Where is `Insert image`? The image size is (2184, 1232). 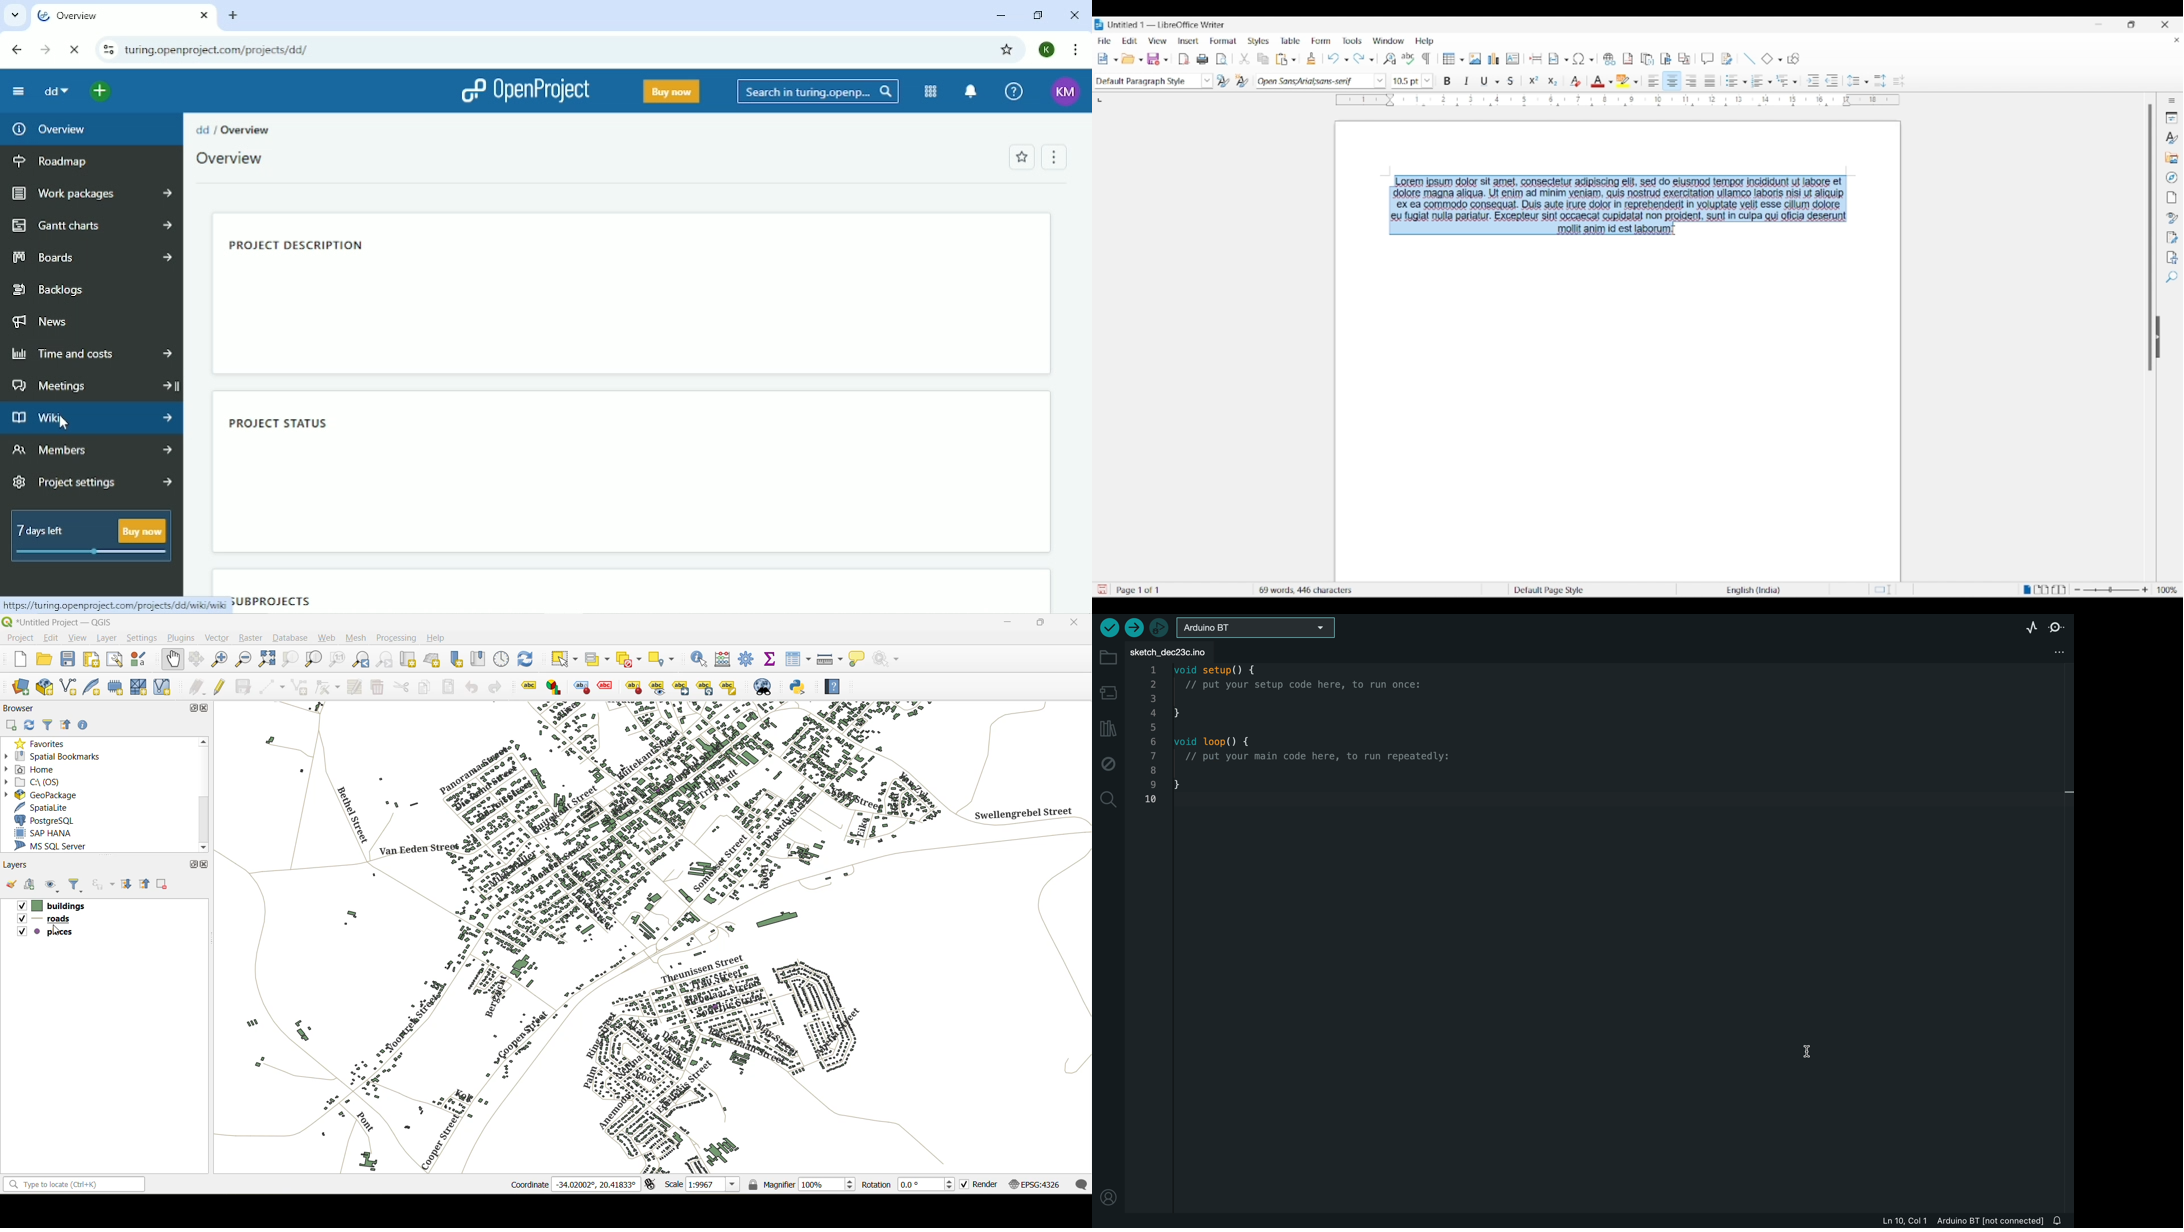
Insert image is located at coordinates (1475, 59).